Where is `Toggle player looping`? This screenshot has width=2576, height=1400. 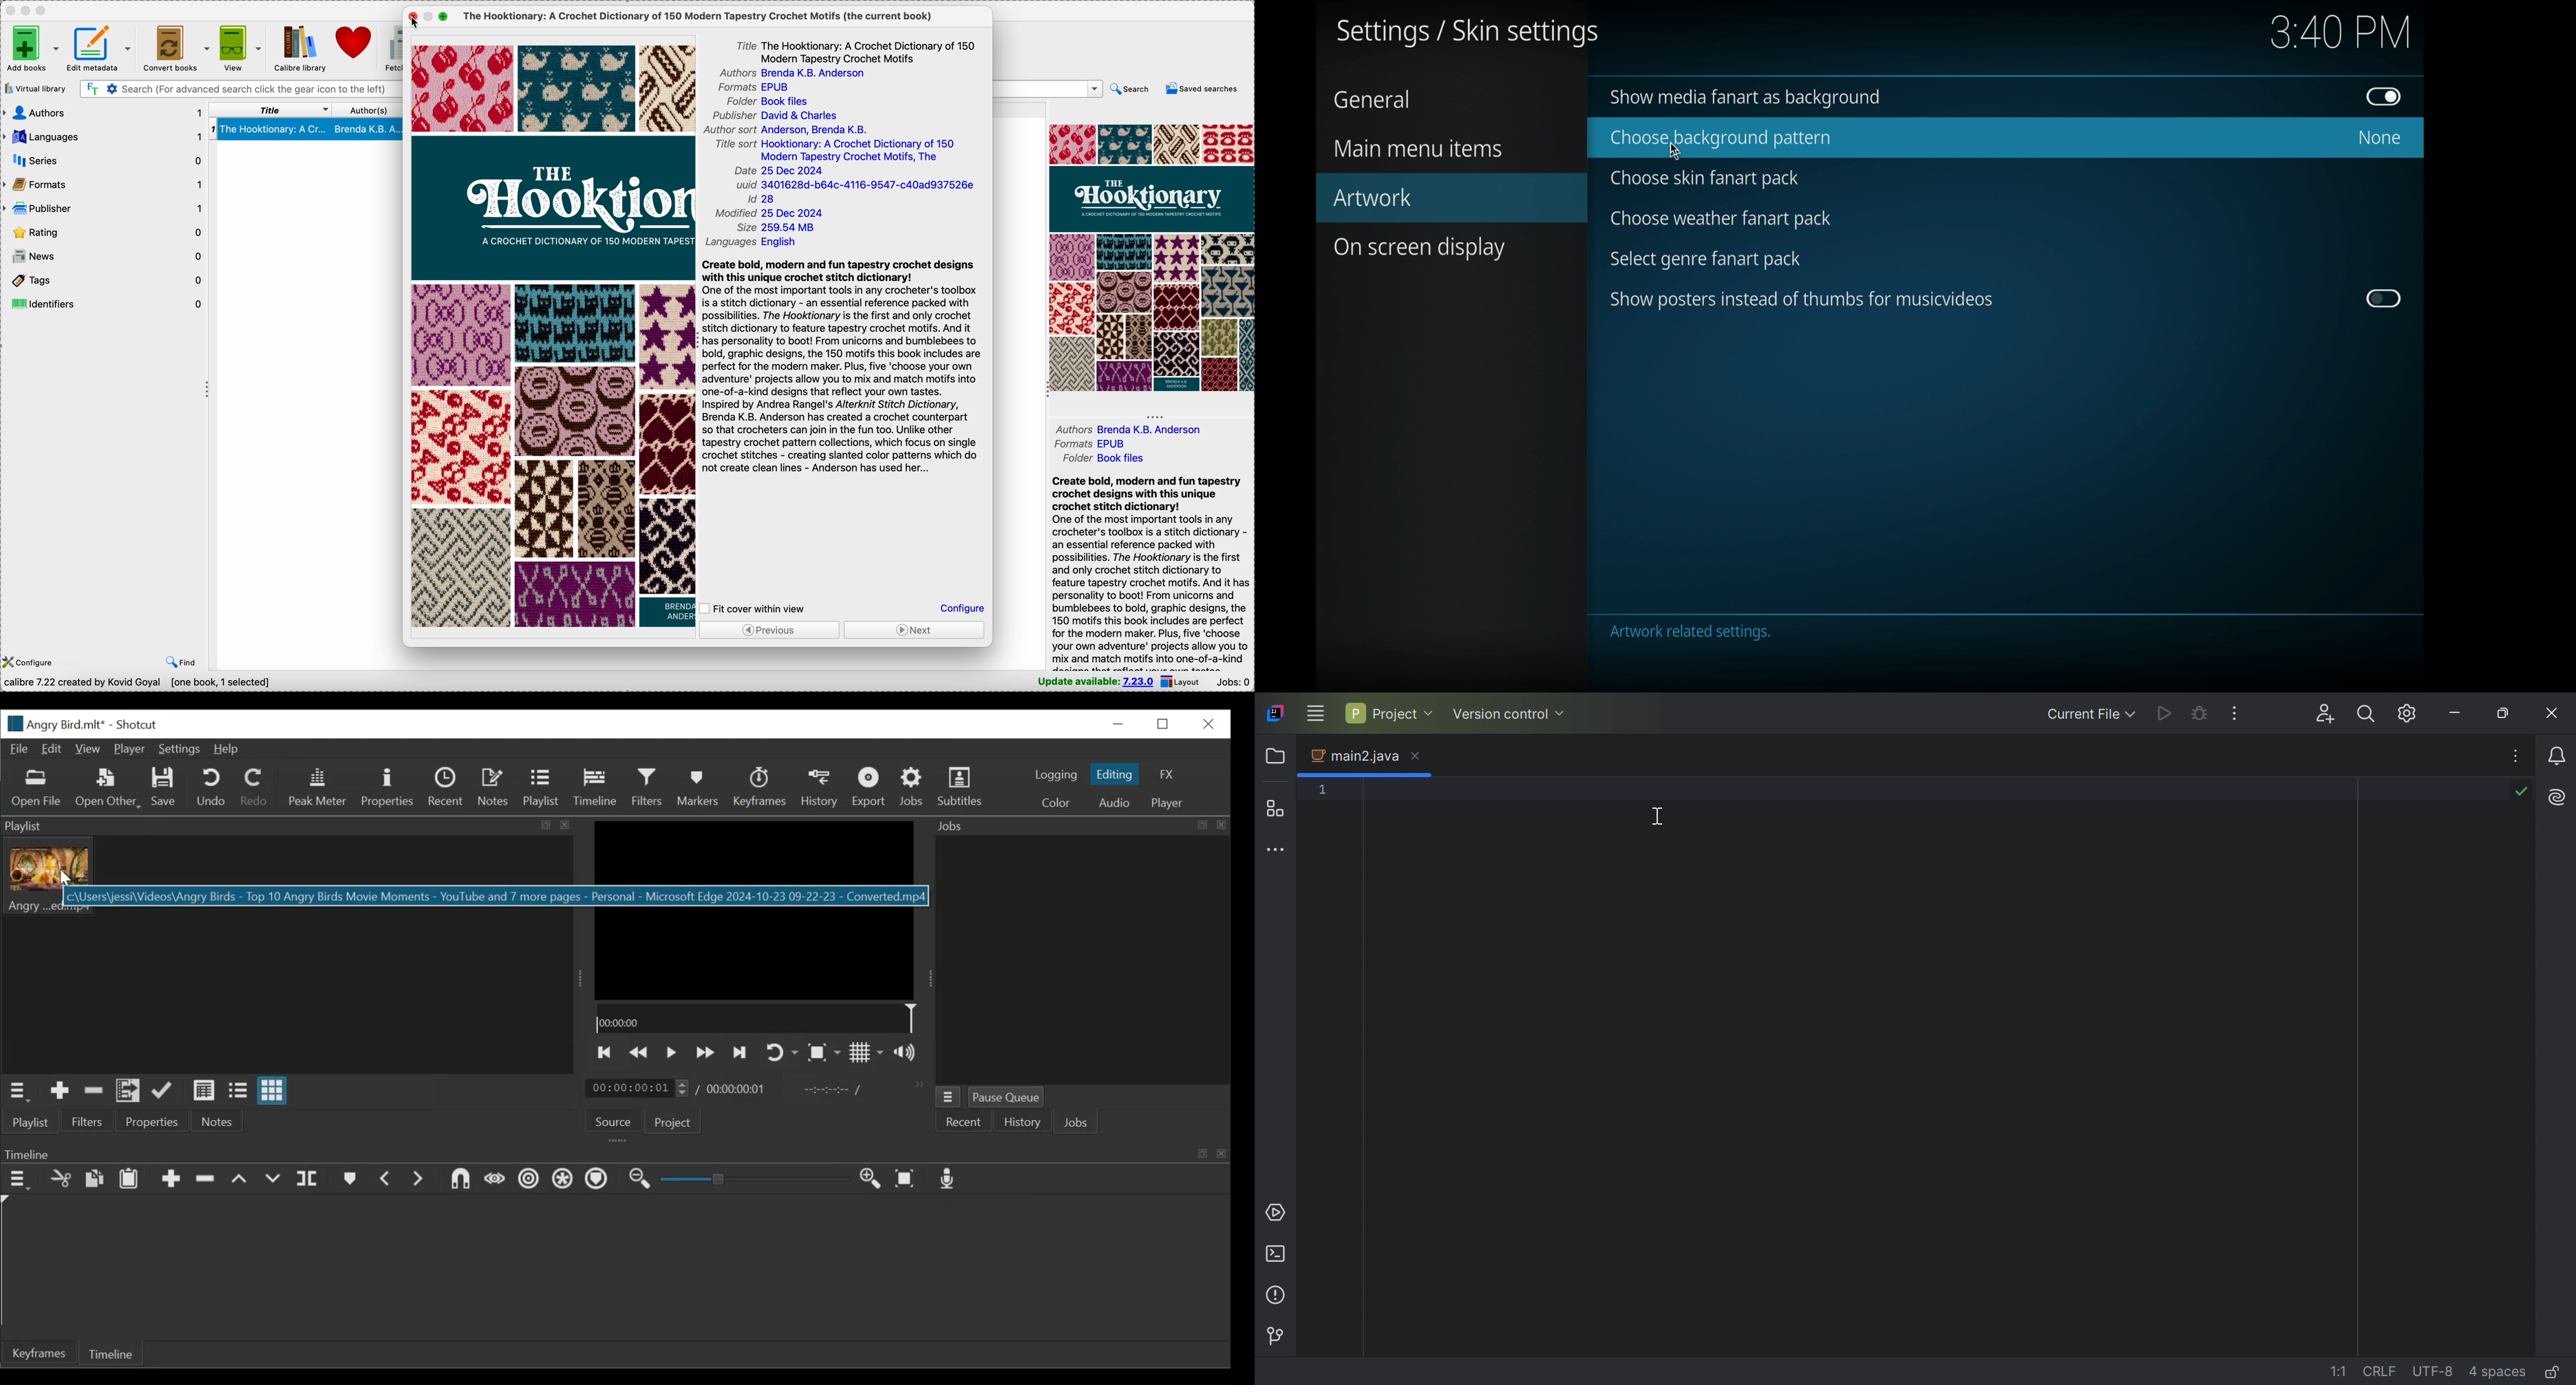
Toggle player looping is located at coordinates (781, 1053).